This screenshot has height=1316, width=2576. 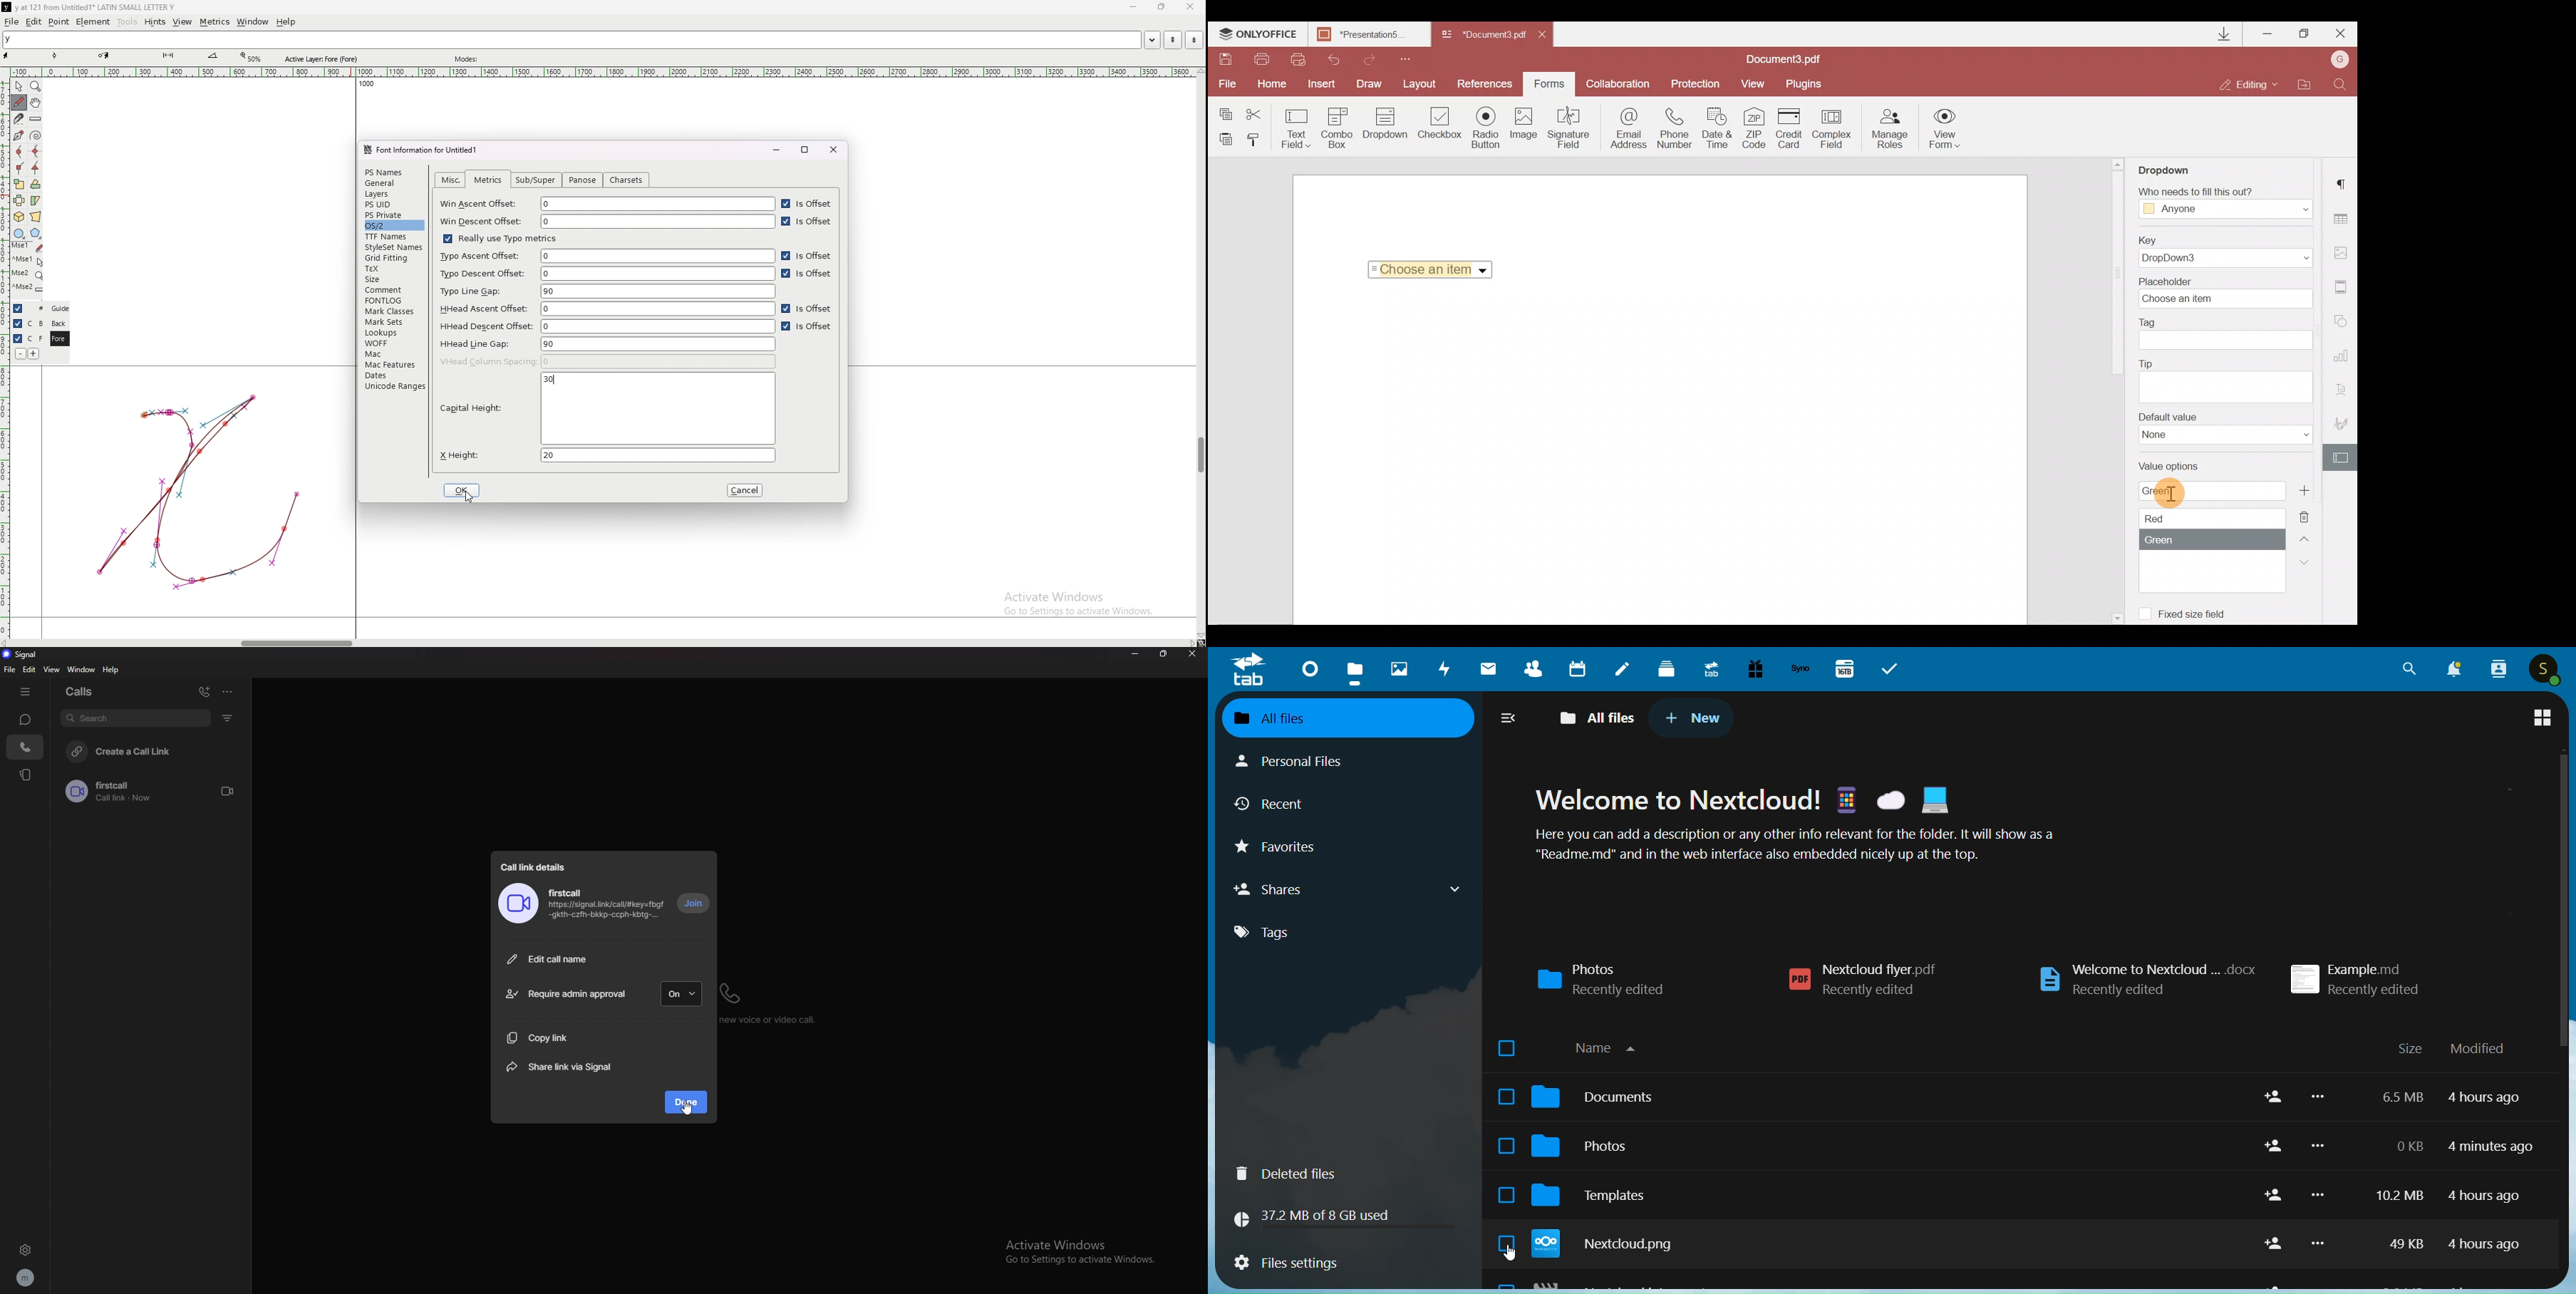 What do you see at coordinates (2403, 670) in the screenshot?
I see `search` at bounding box center [2403, 670].